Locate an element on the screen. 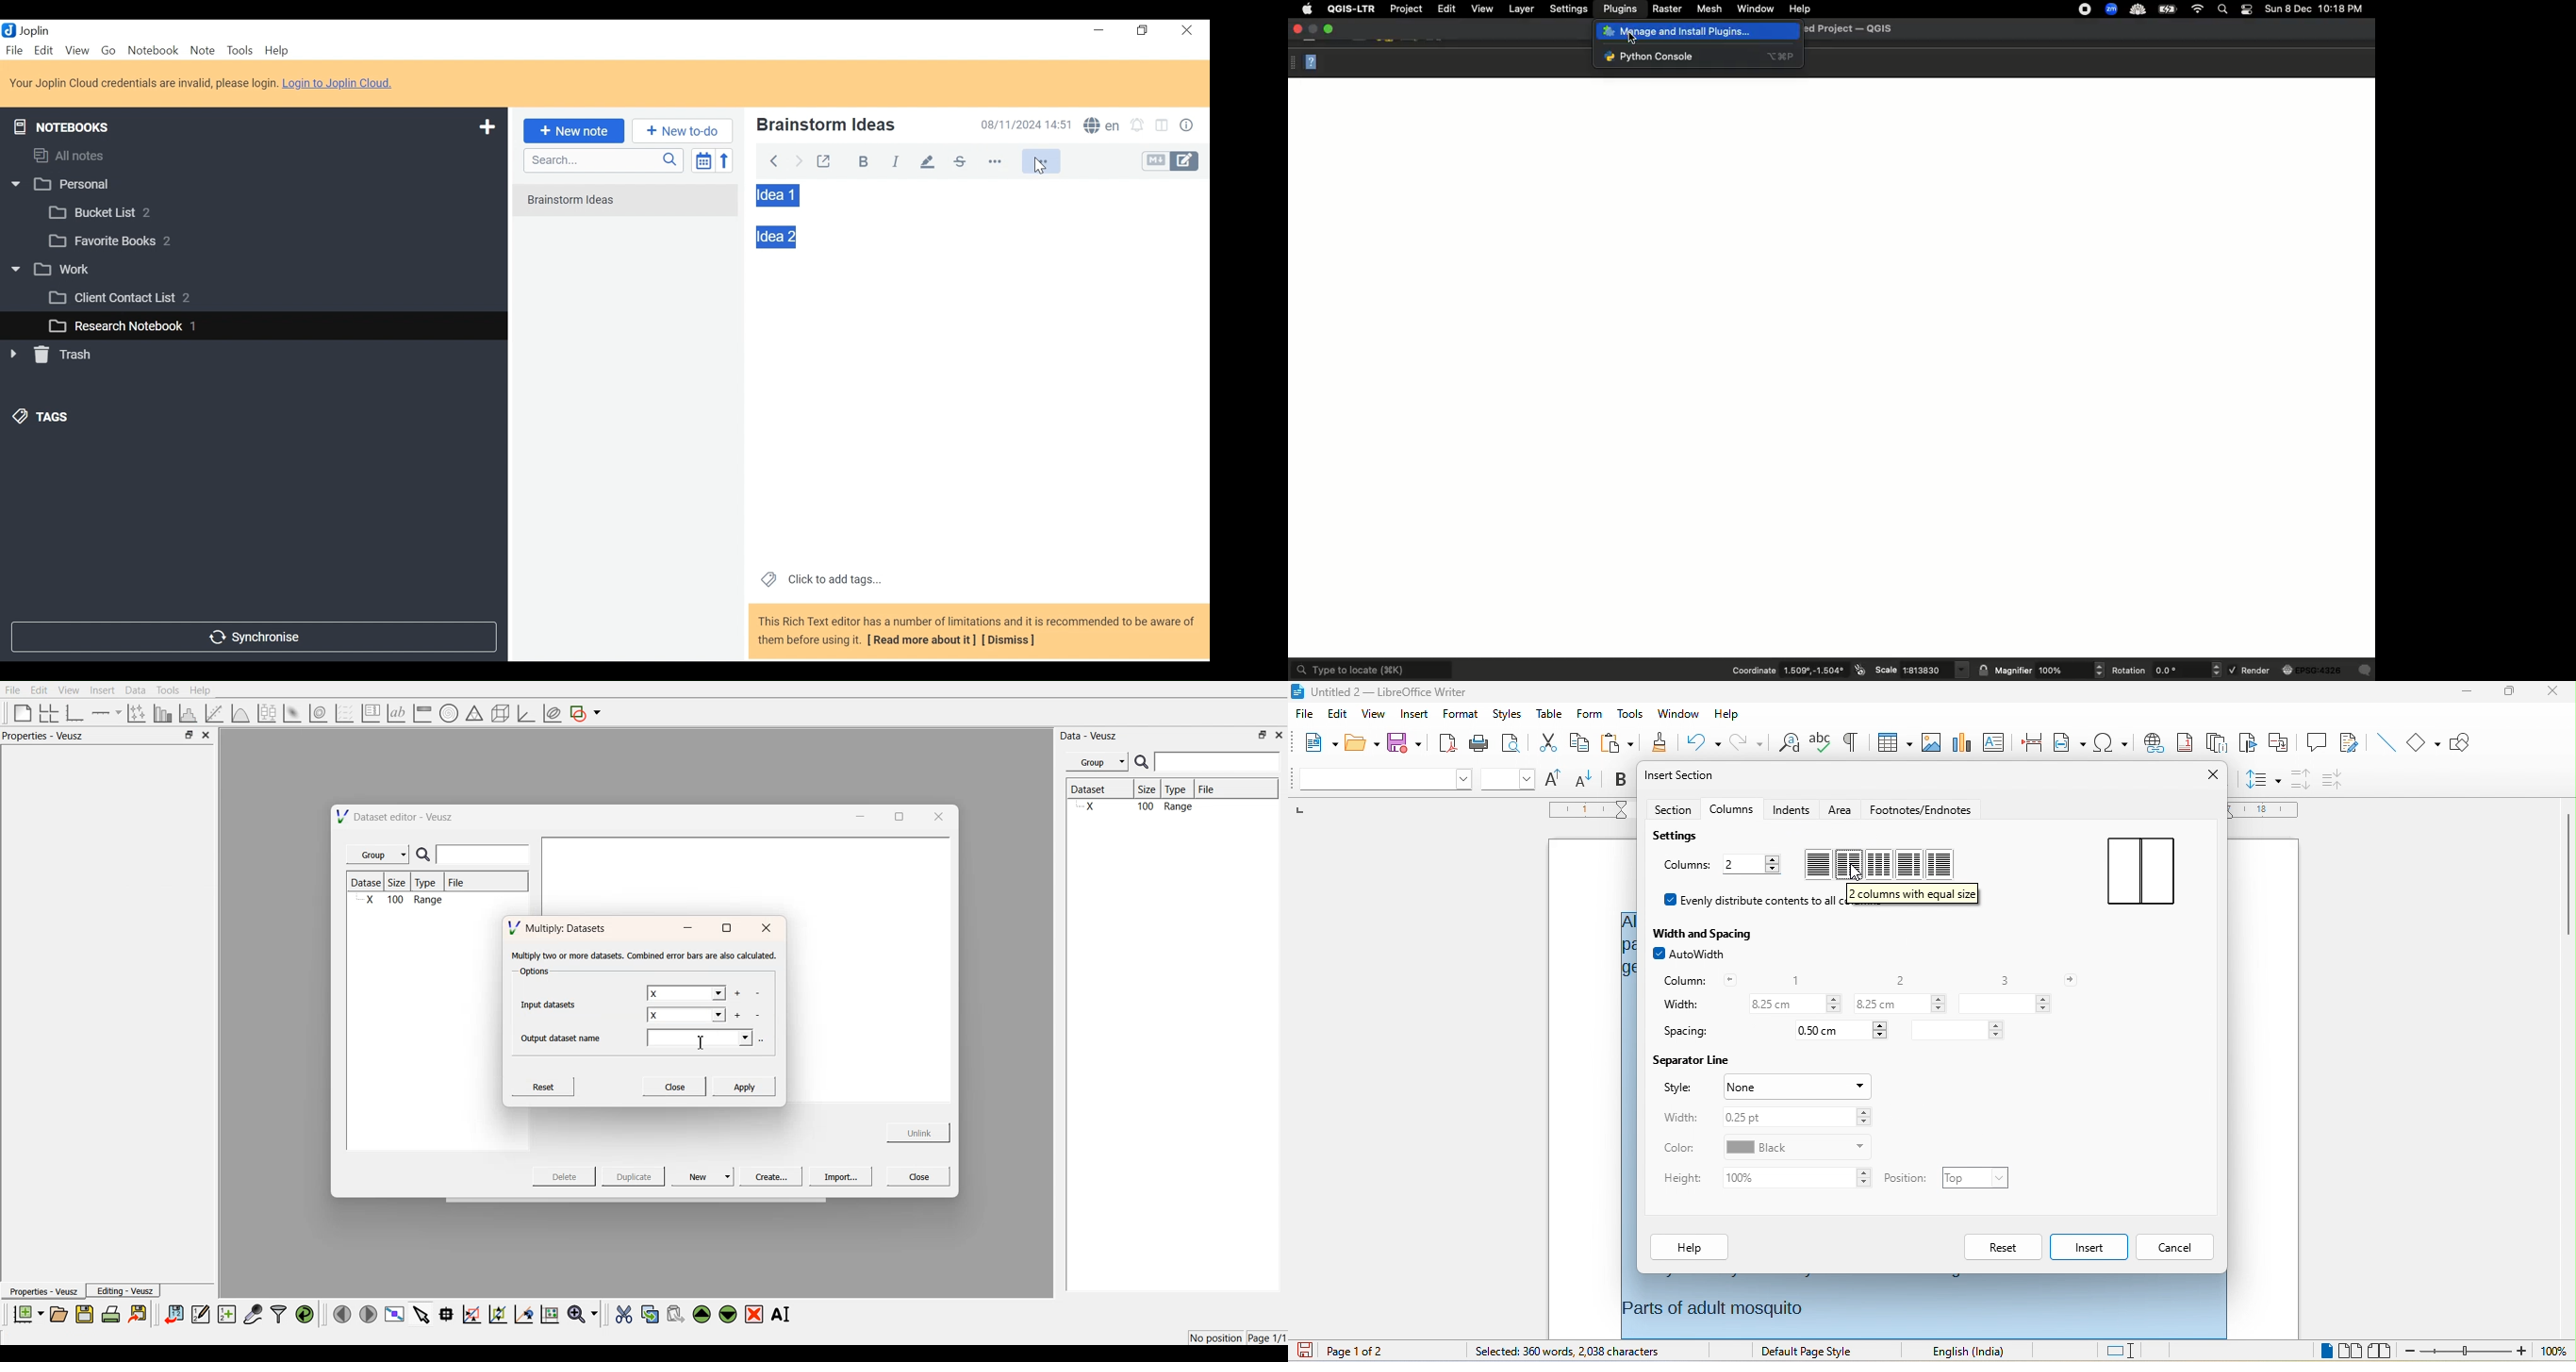 This screenshot has width=2576, height=1372. pen is located at coordinates (928, 161).